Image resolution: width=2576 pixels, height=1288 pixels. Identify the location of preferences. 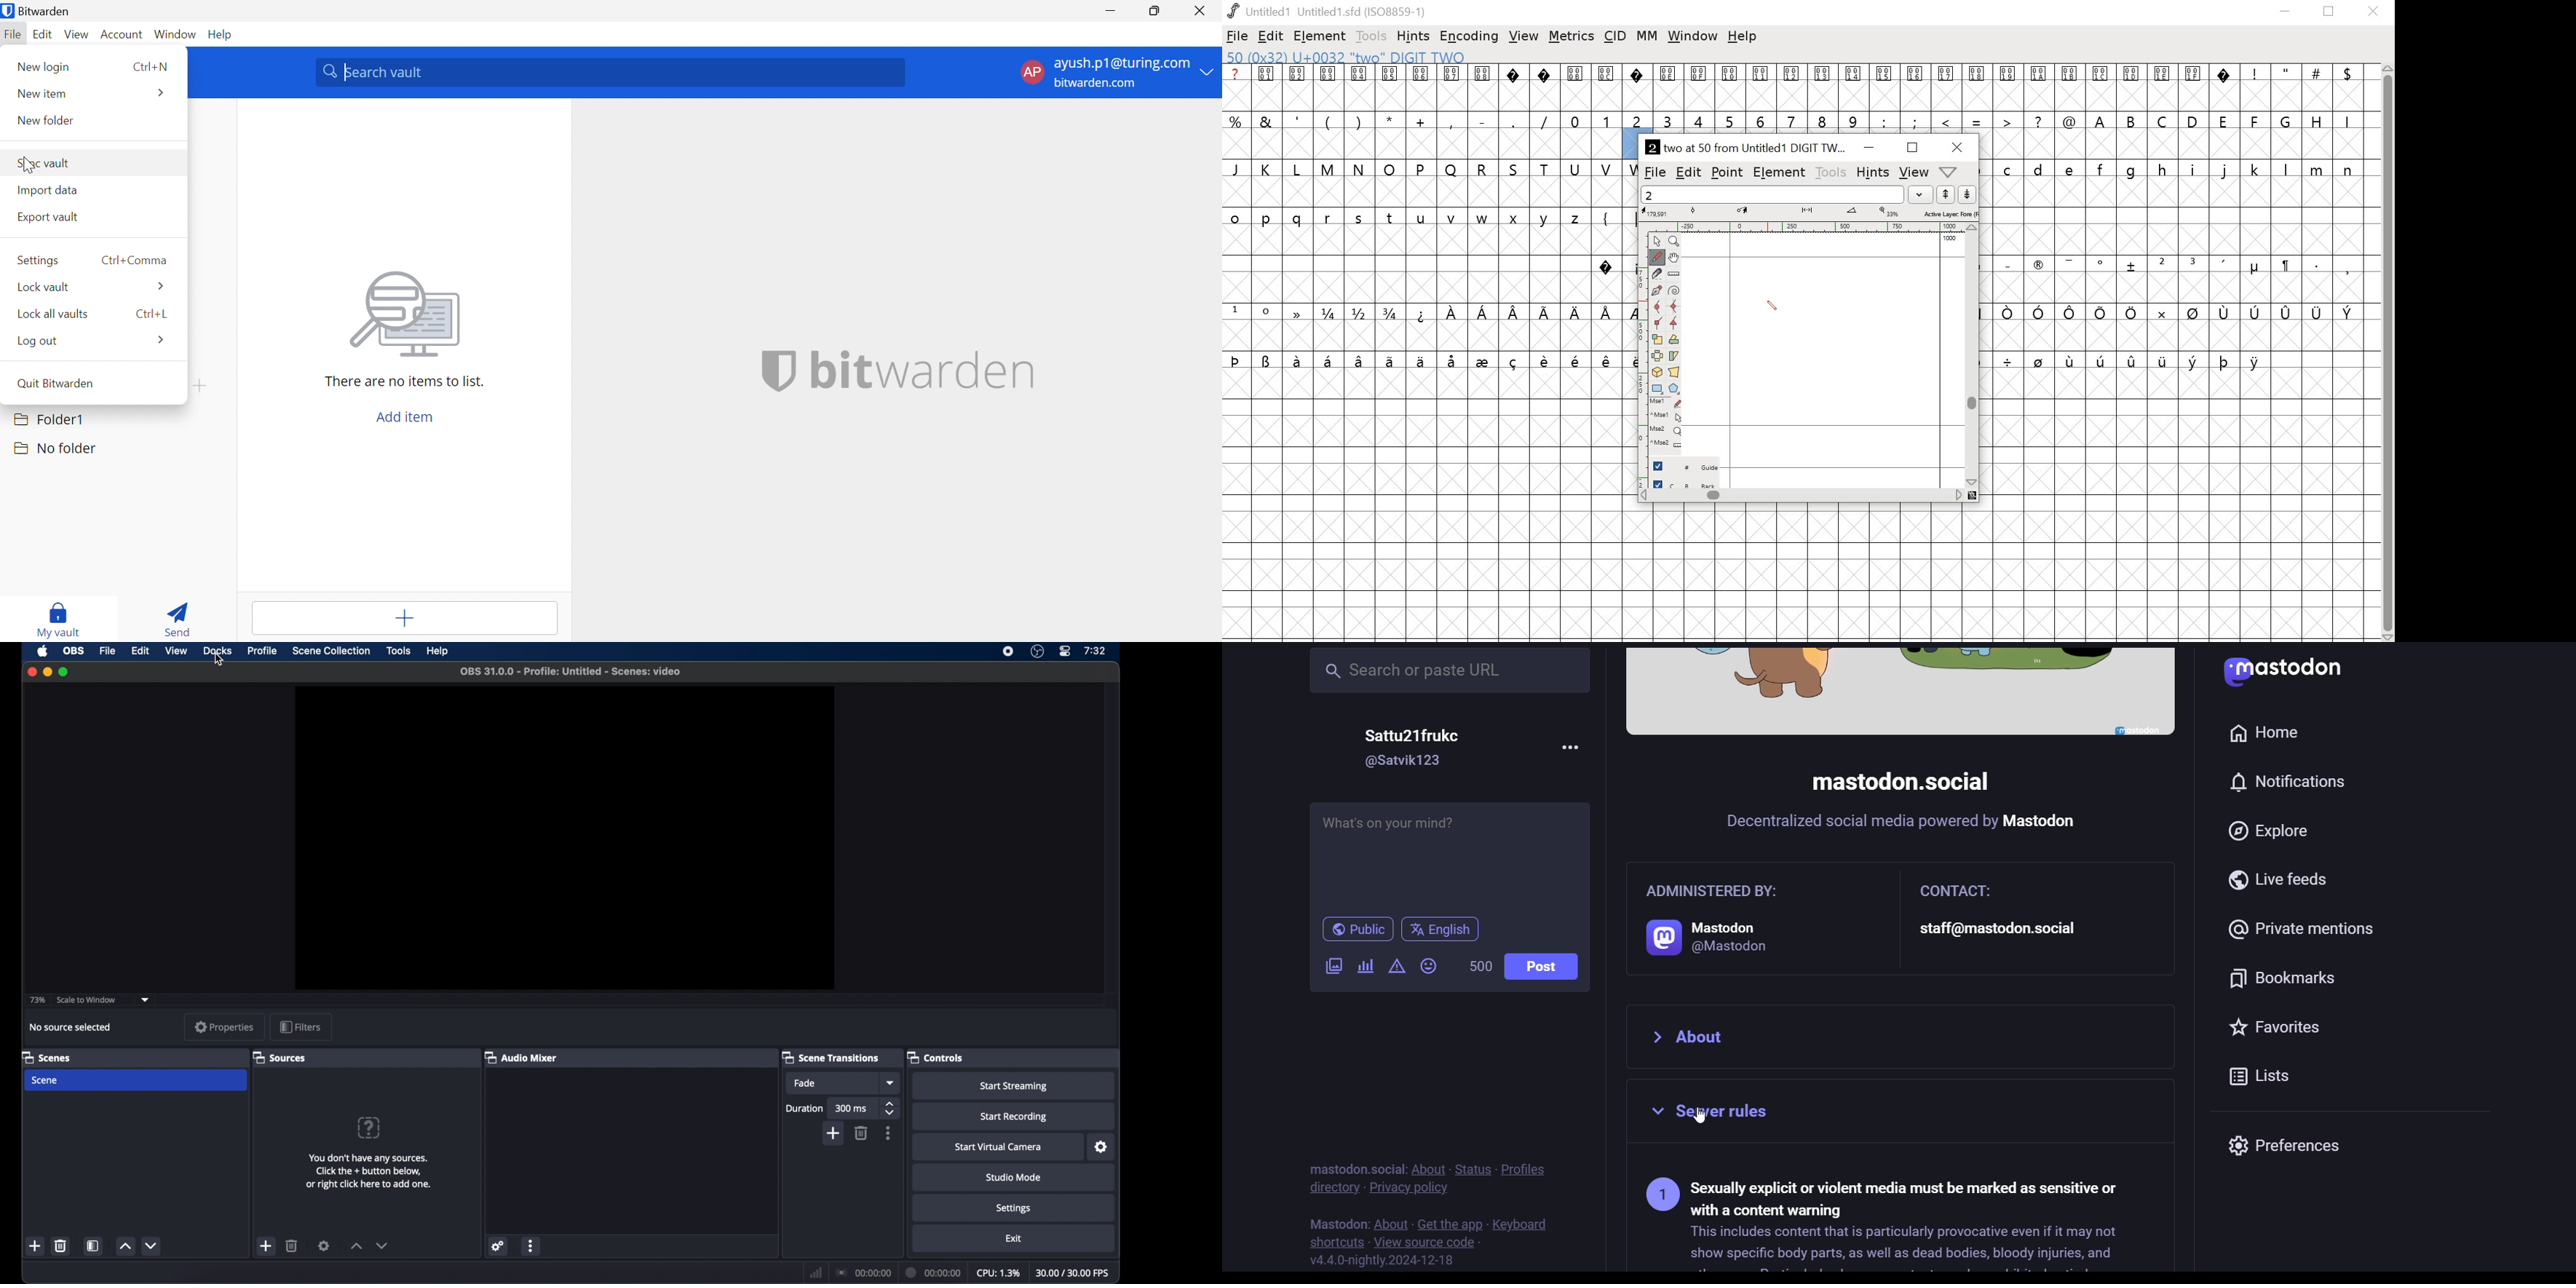
(2287, 1143).